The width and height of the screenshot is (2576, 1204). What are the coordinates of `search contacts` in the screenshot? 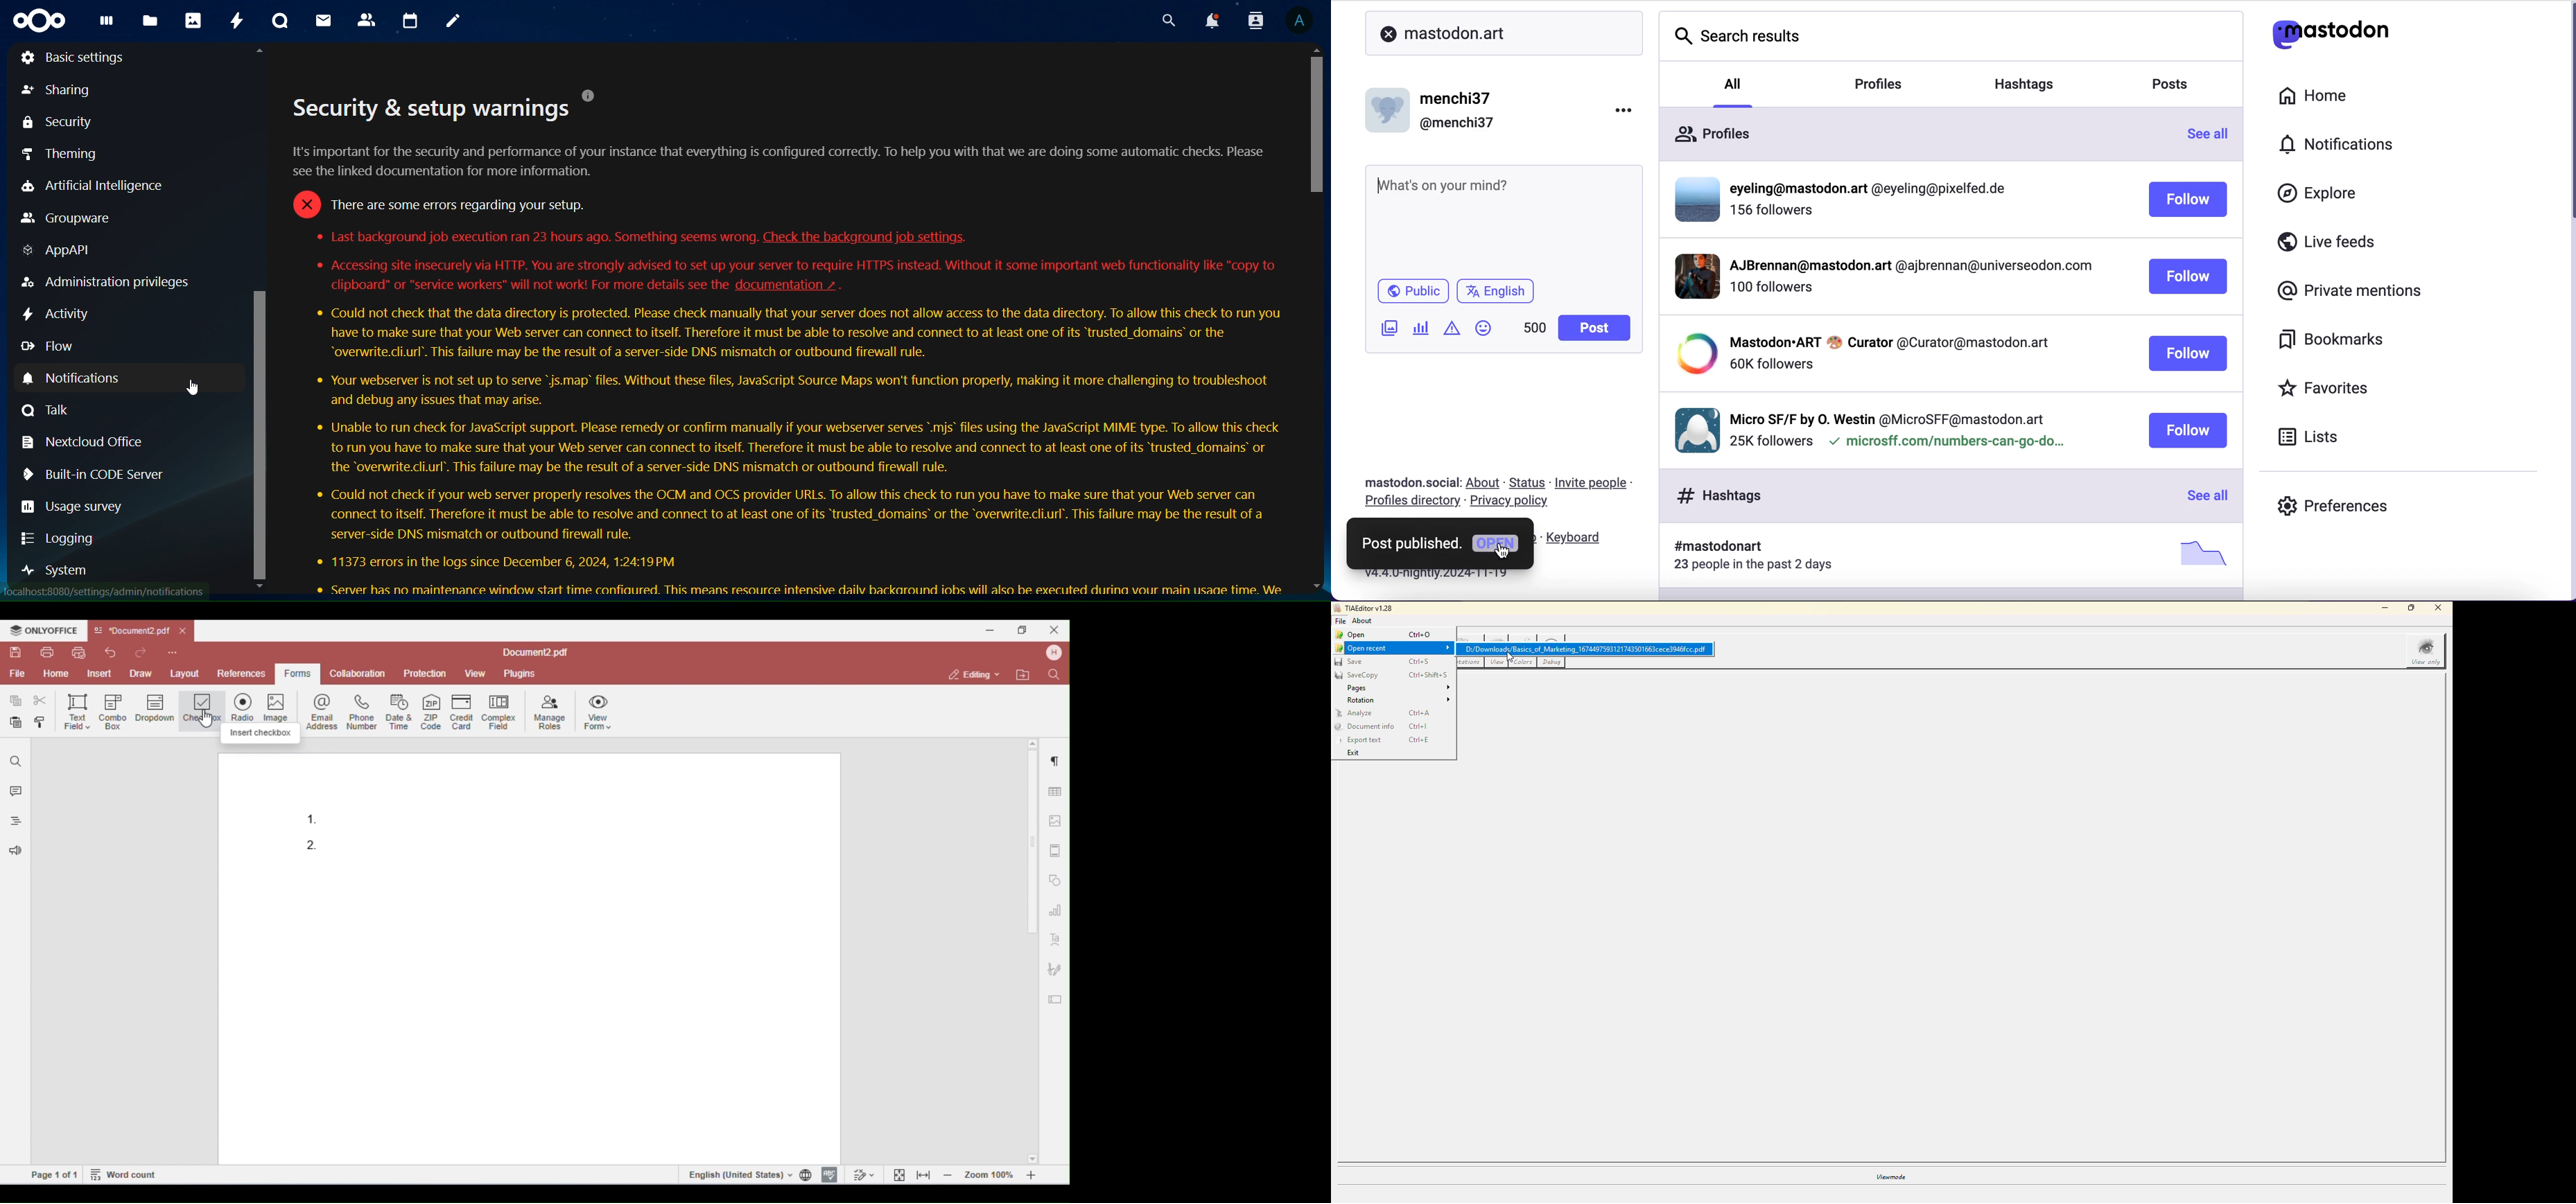 It's located at (1252, 20).